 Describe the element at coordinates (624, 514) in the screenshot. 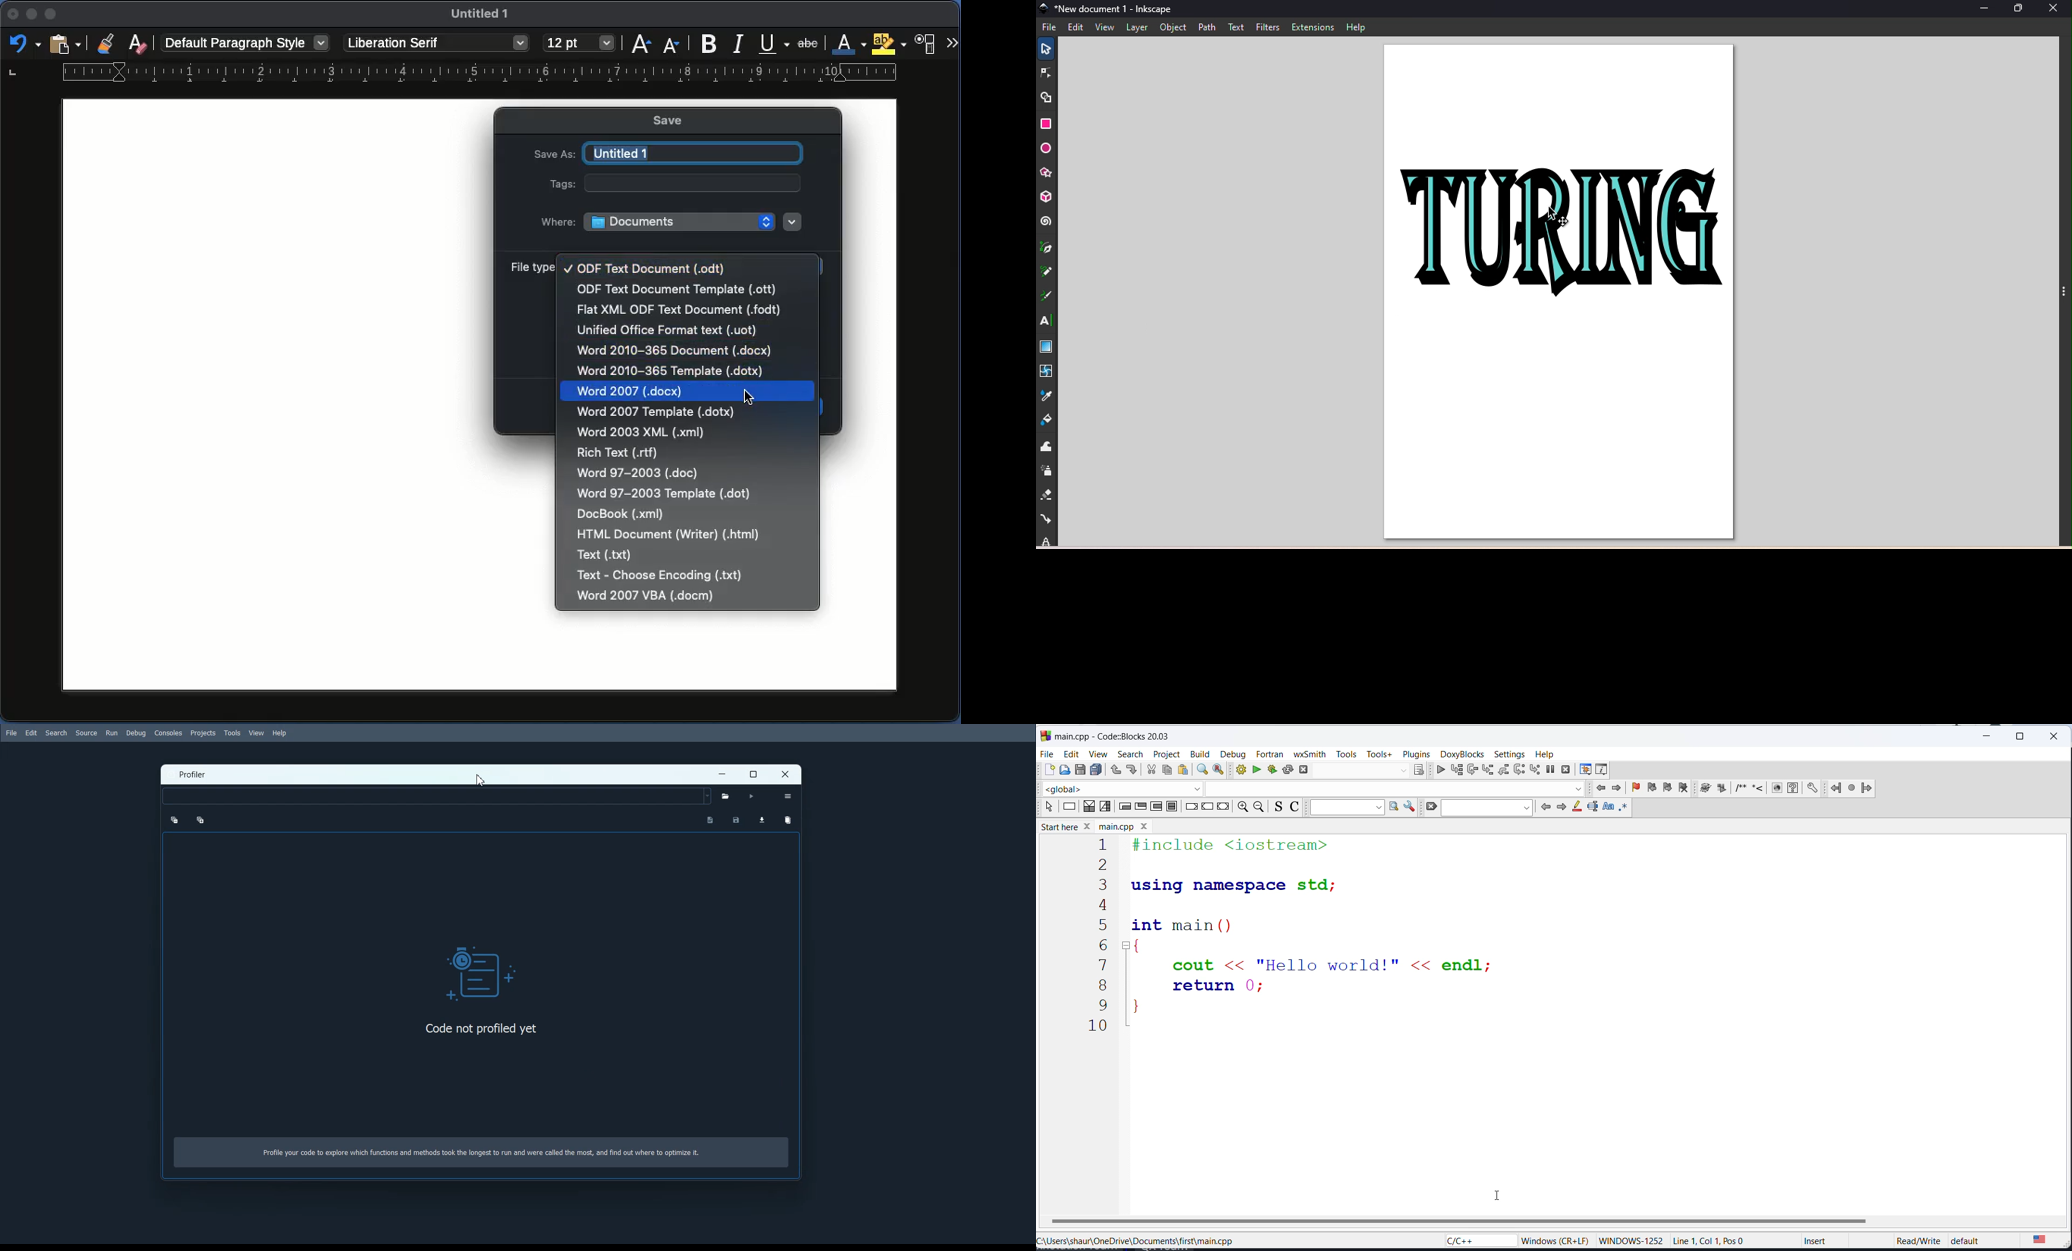

I see `xml` at that location.